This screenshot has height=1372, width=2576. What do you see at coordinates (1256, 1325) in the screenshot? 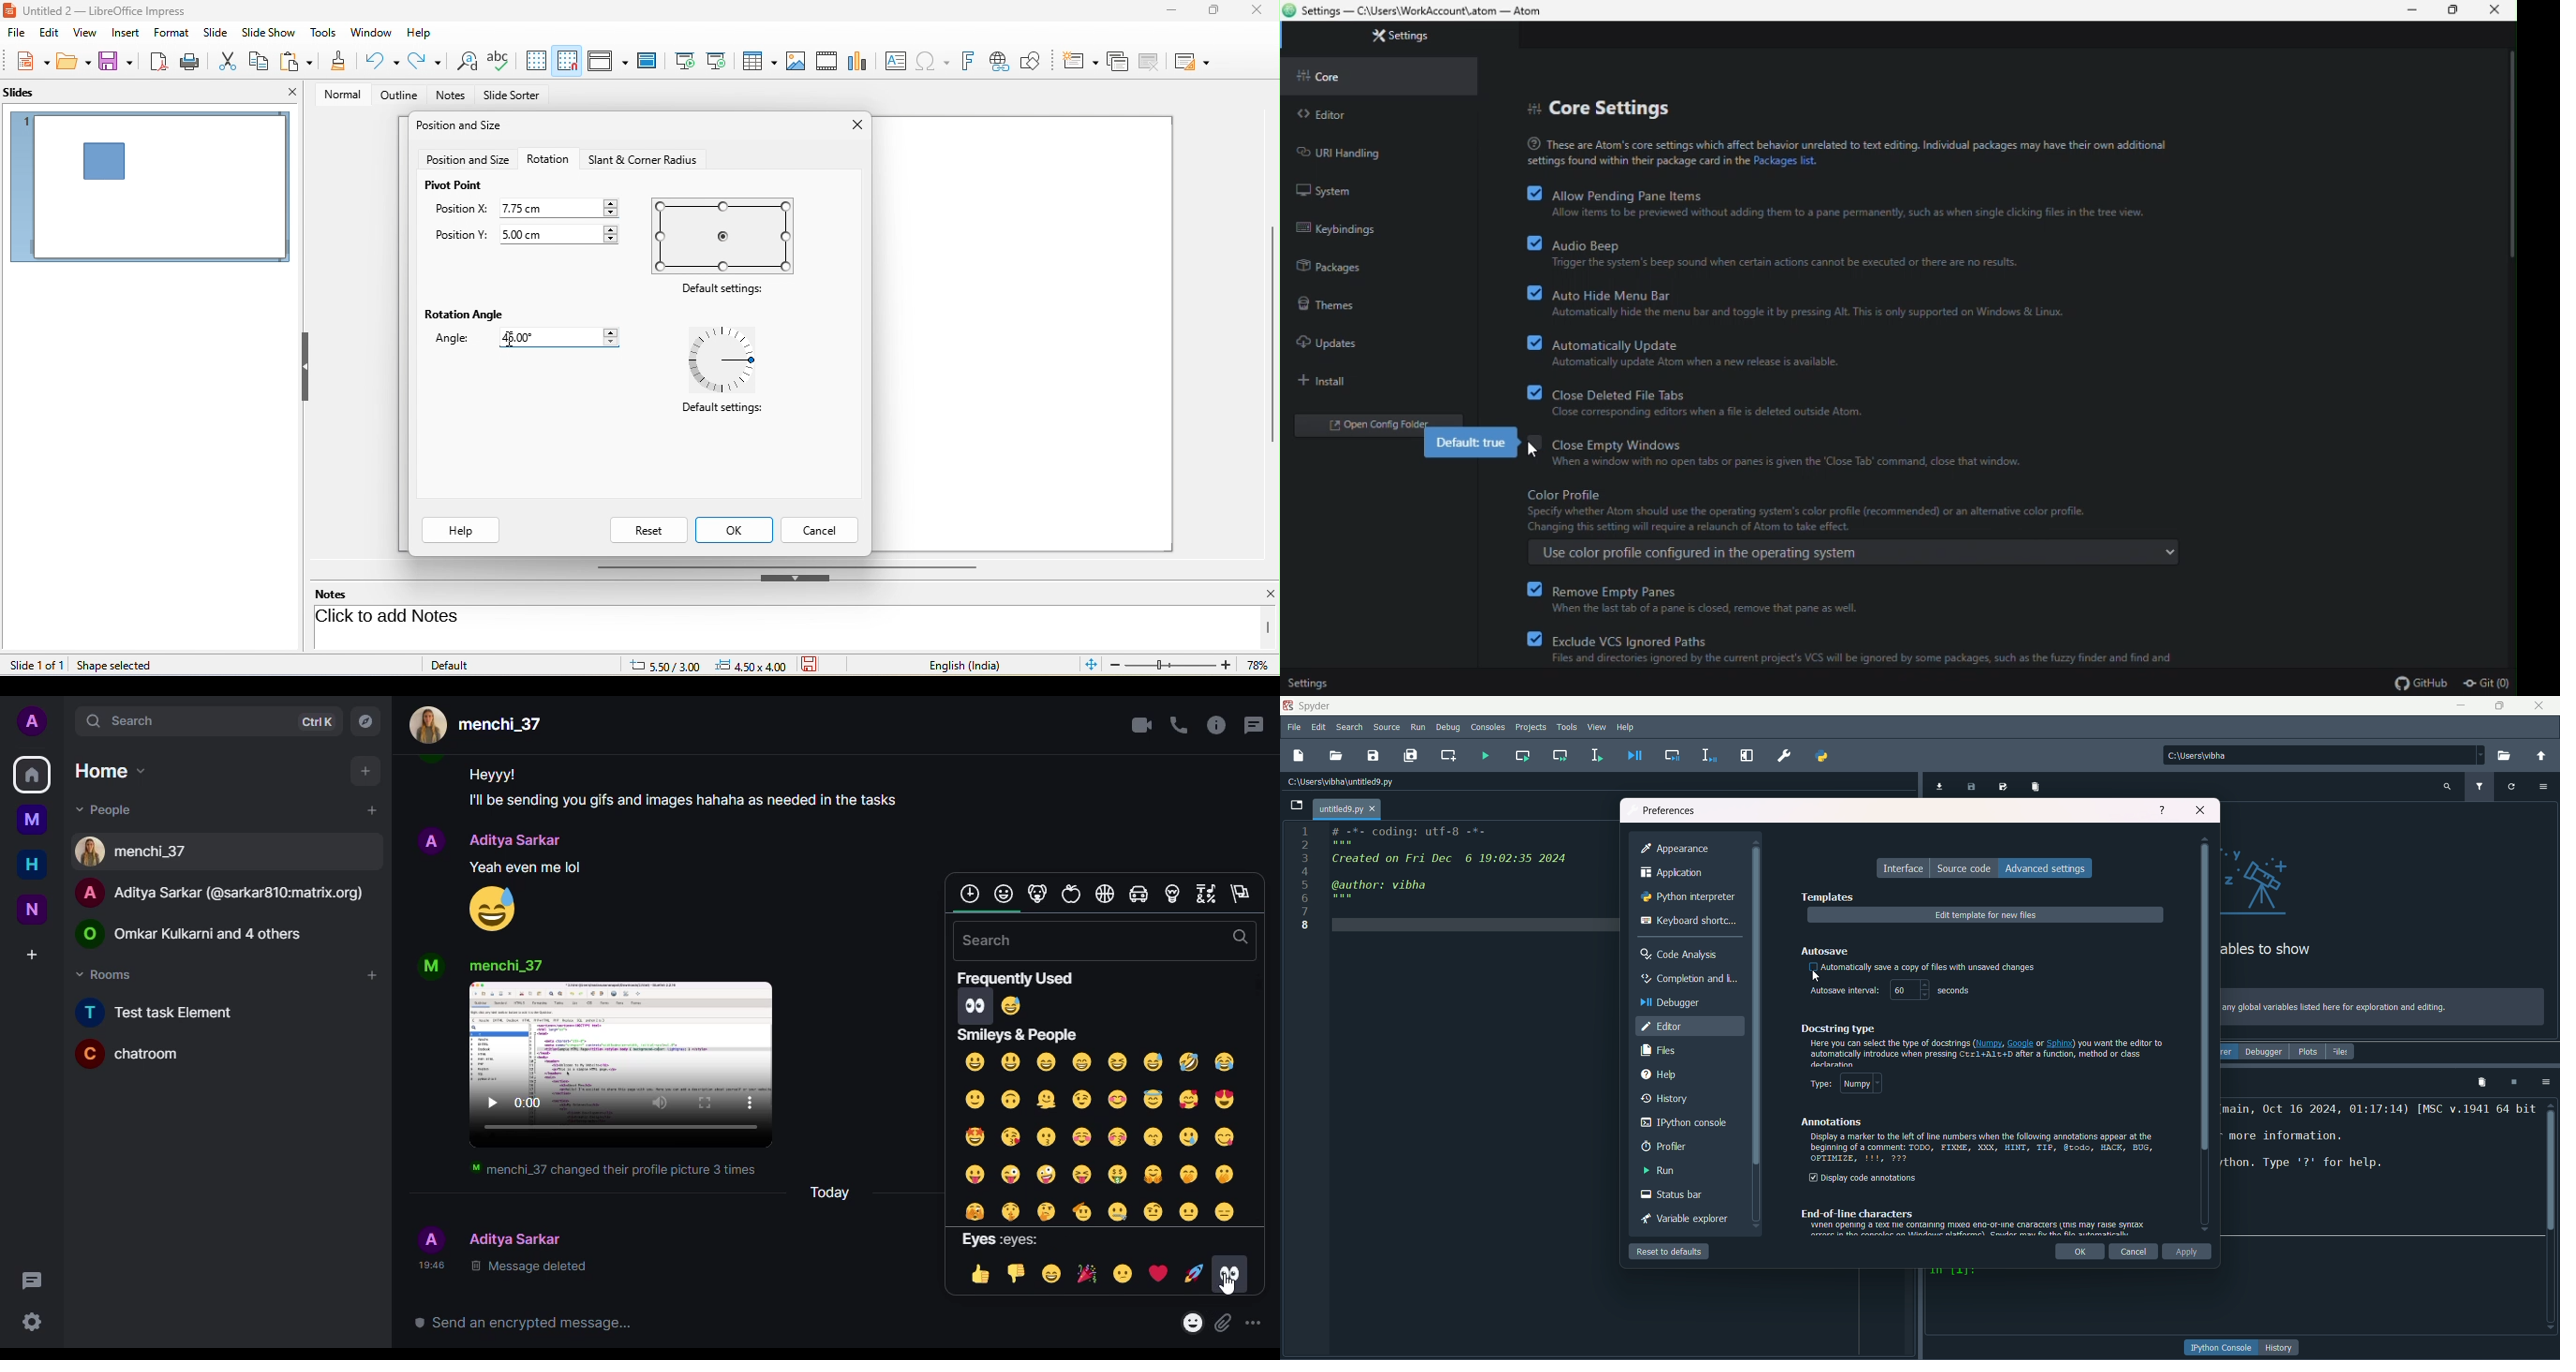
I see `more` at bounding box center [1256, 1325].